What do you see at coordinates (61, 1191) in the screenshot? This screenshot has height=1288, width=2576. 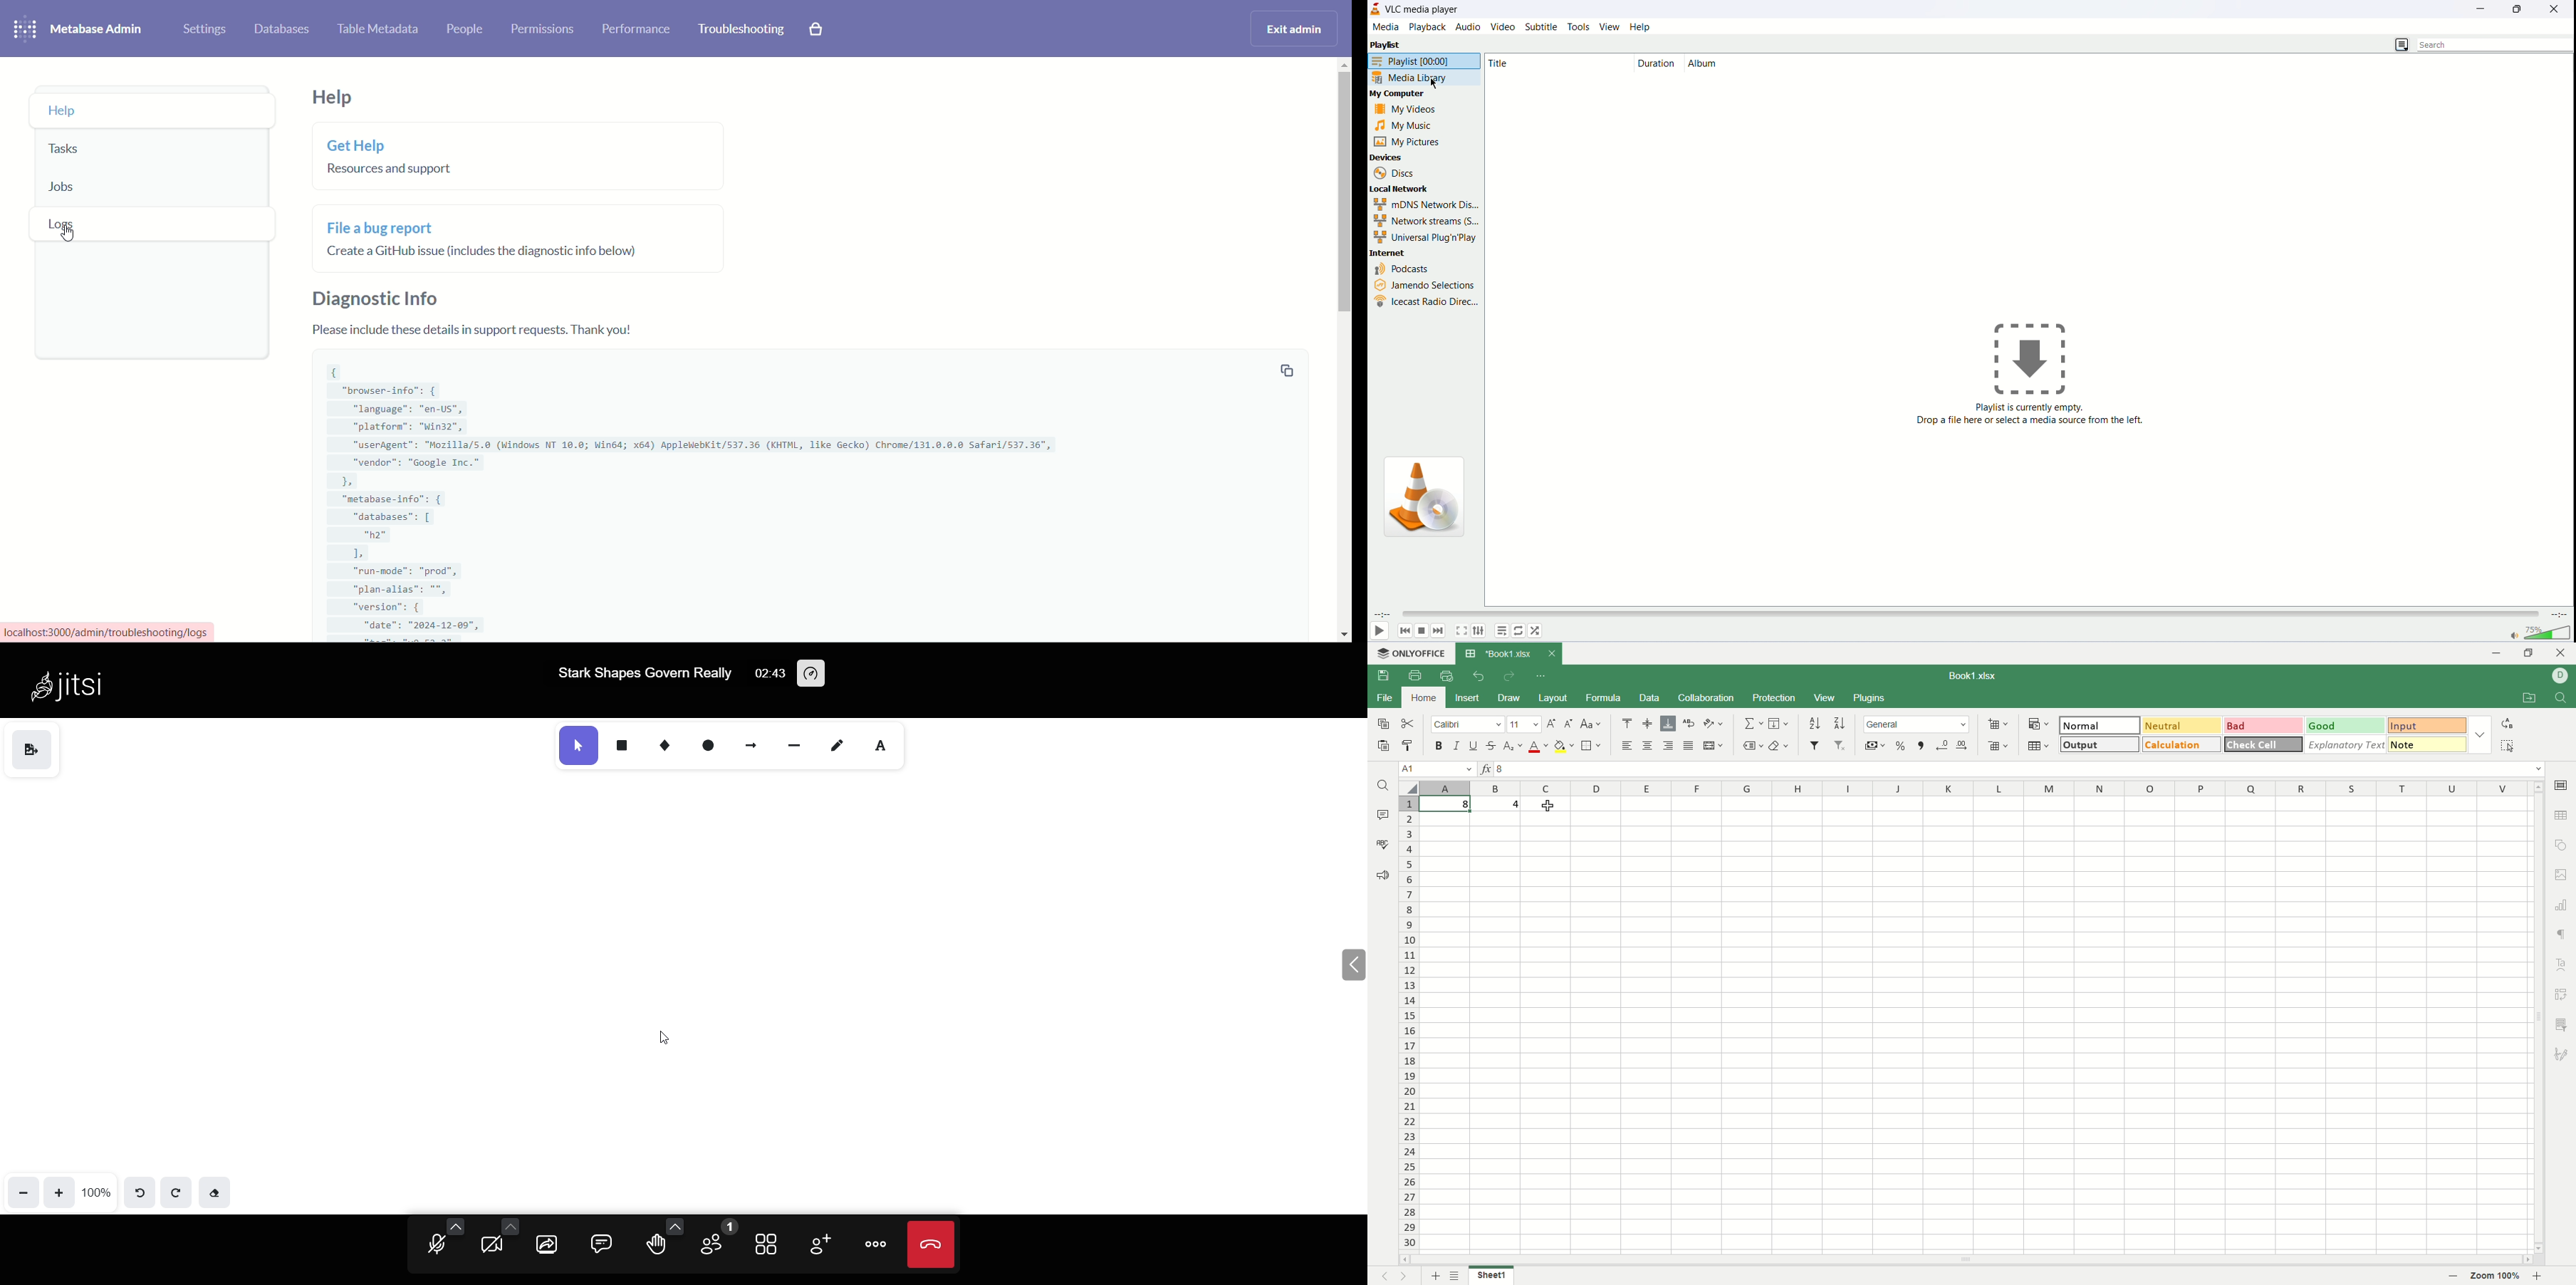 I see `zoom in` at bounding box center [61, 1191].